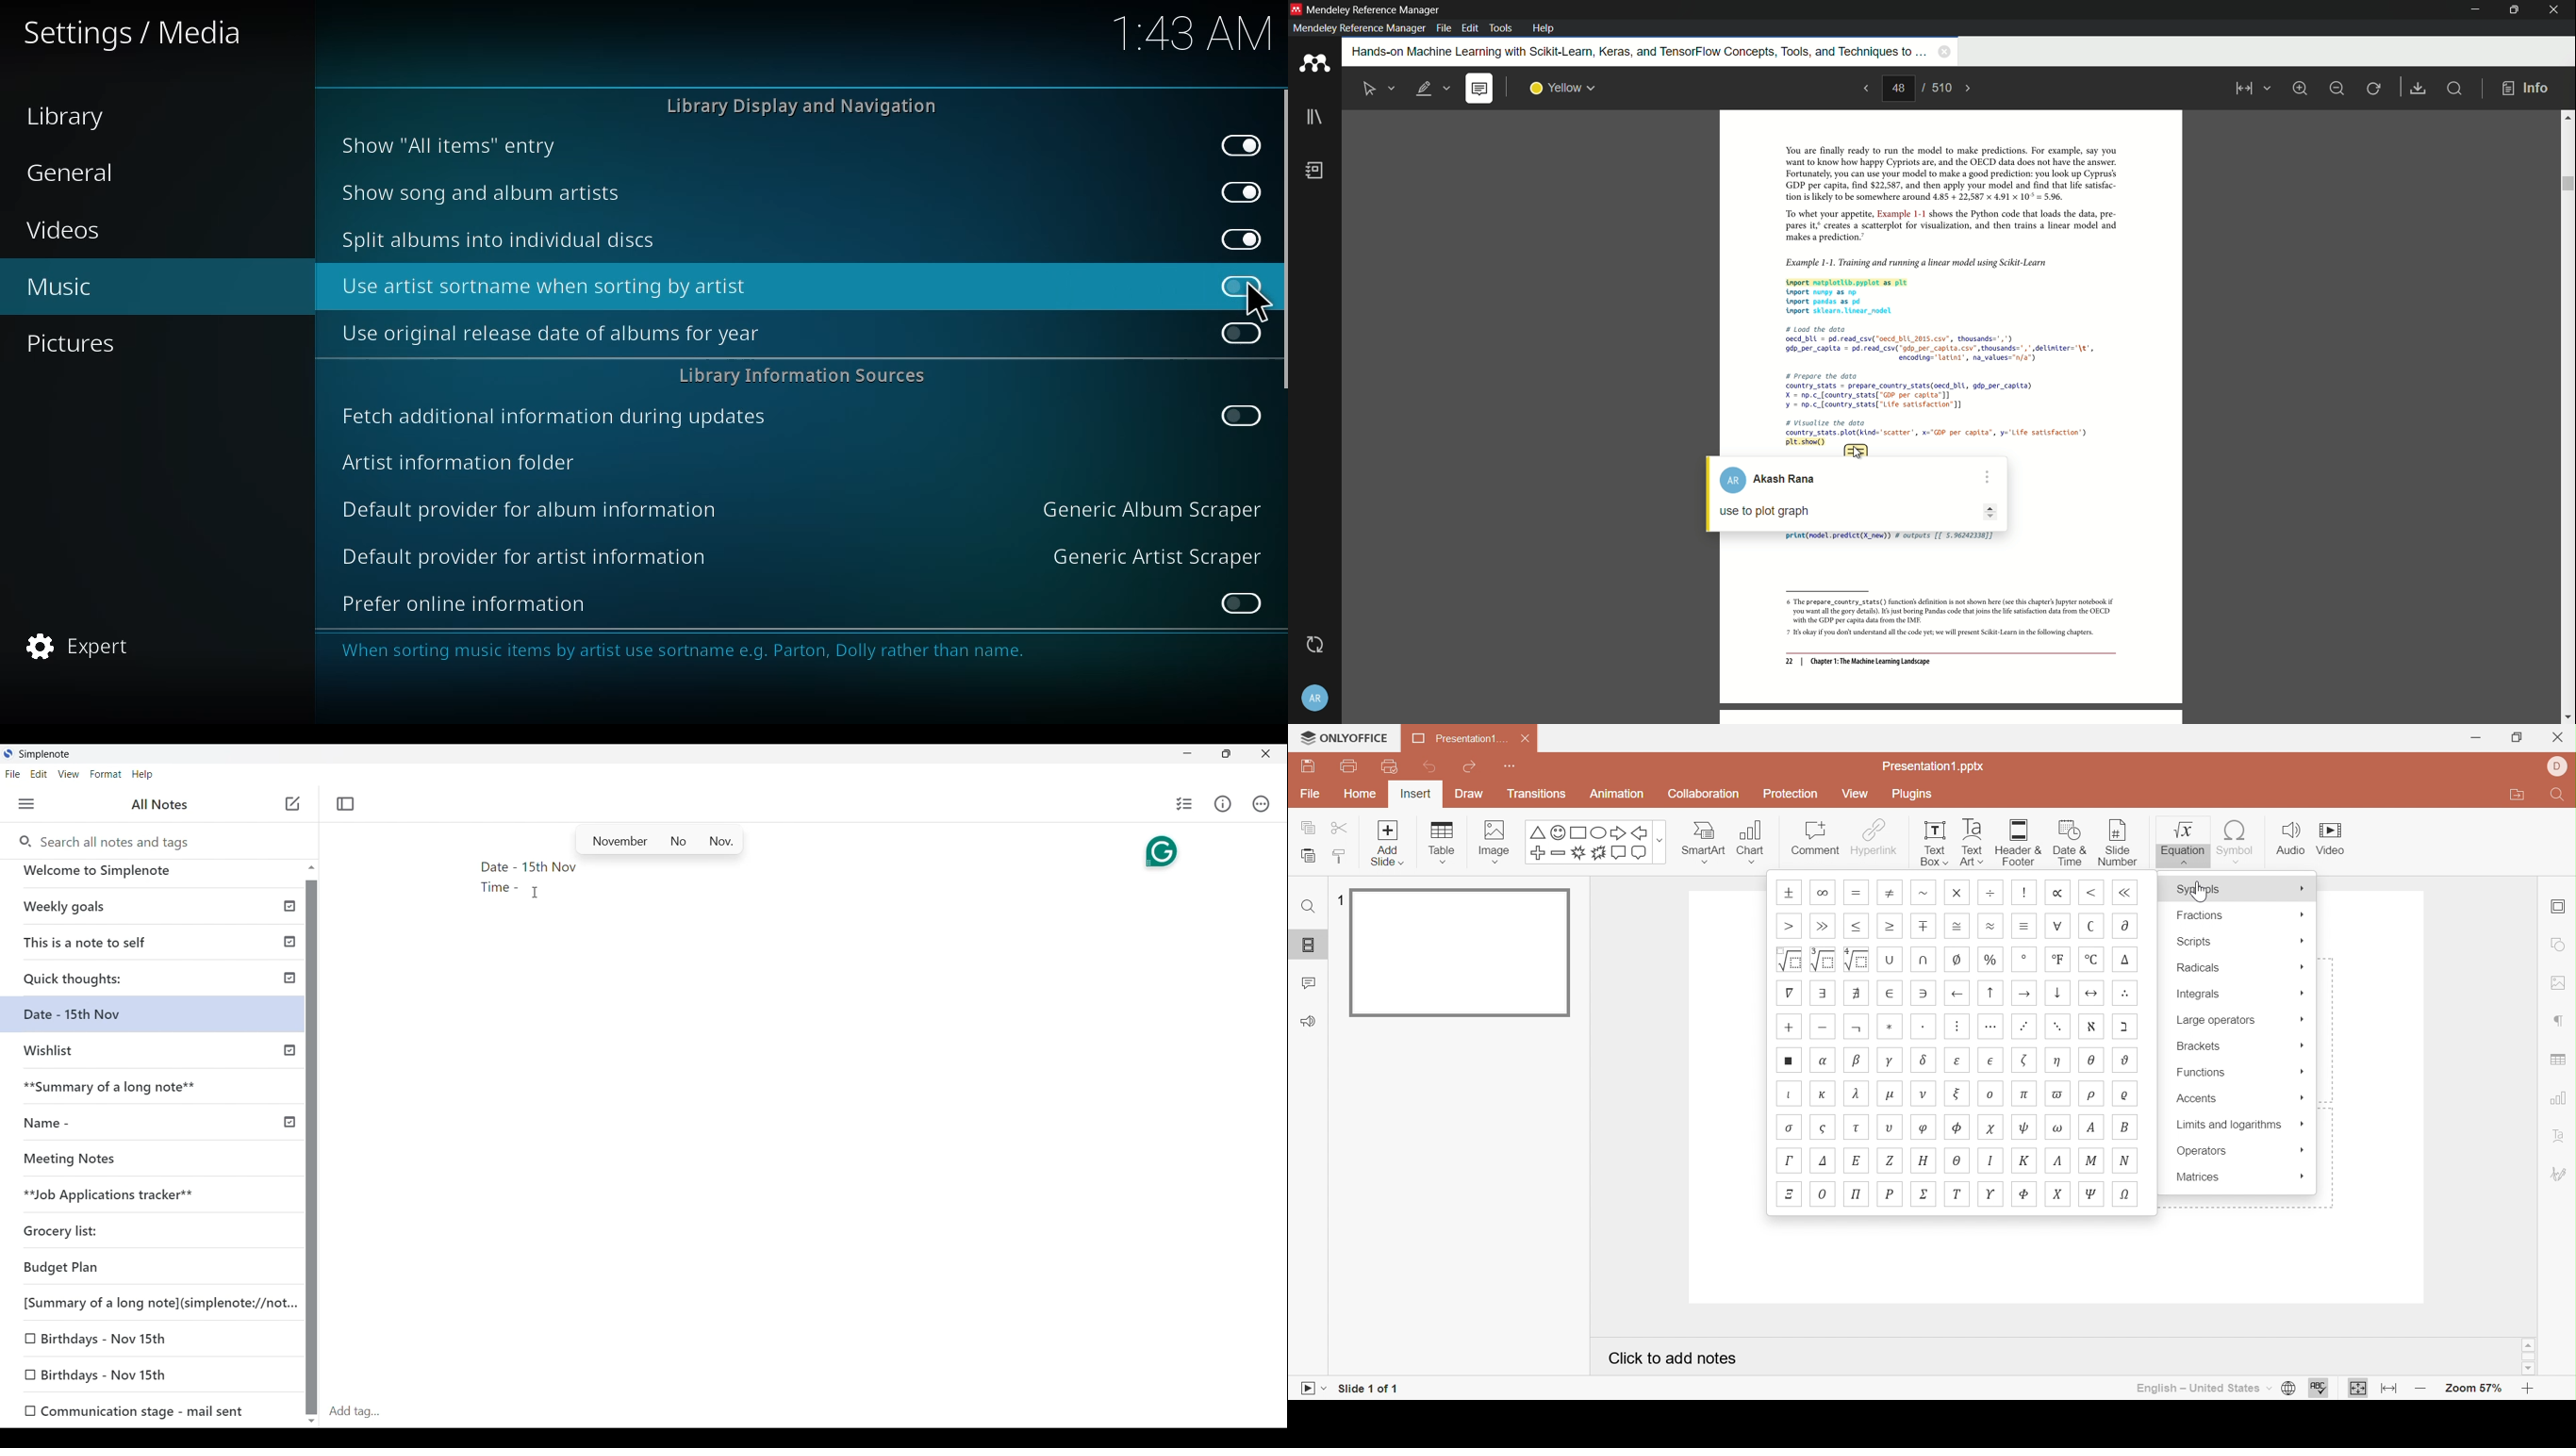 The width and height of the screenshot is (2576, 1456). What do you see at coordinates (2420, 1387) in the screenshot?
I see `Zoom out` at bounding box center [2420, 1387].